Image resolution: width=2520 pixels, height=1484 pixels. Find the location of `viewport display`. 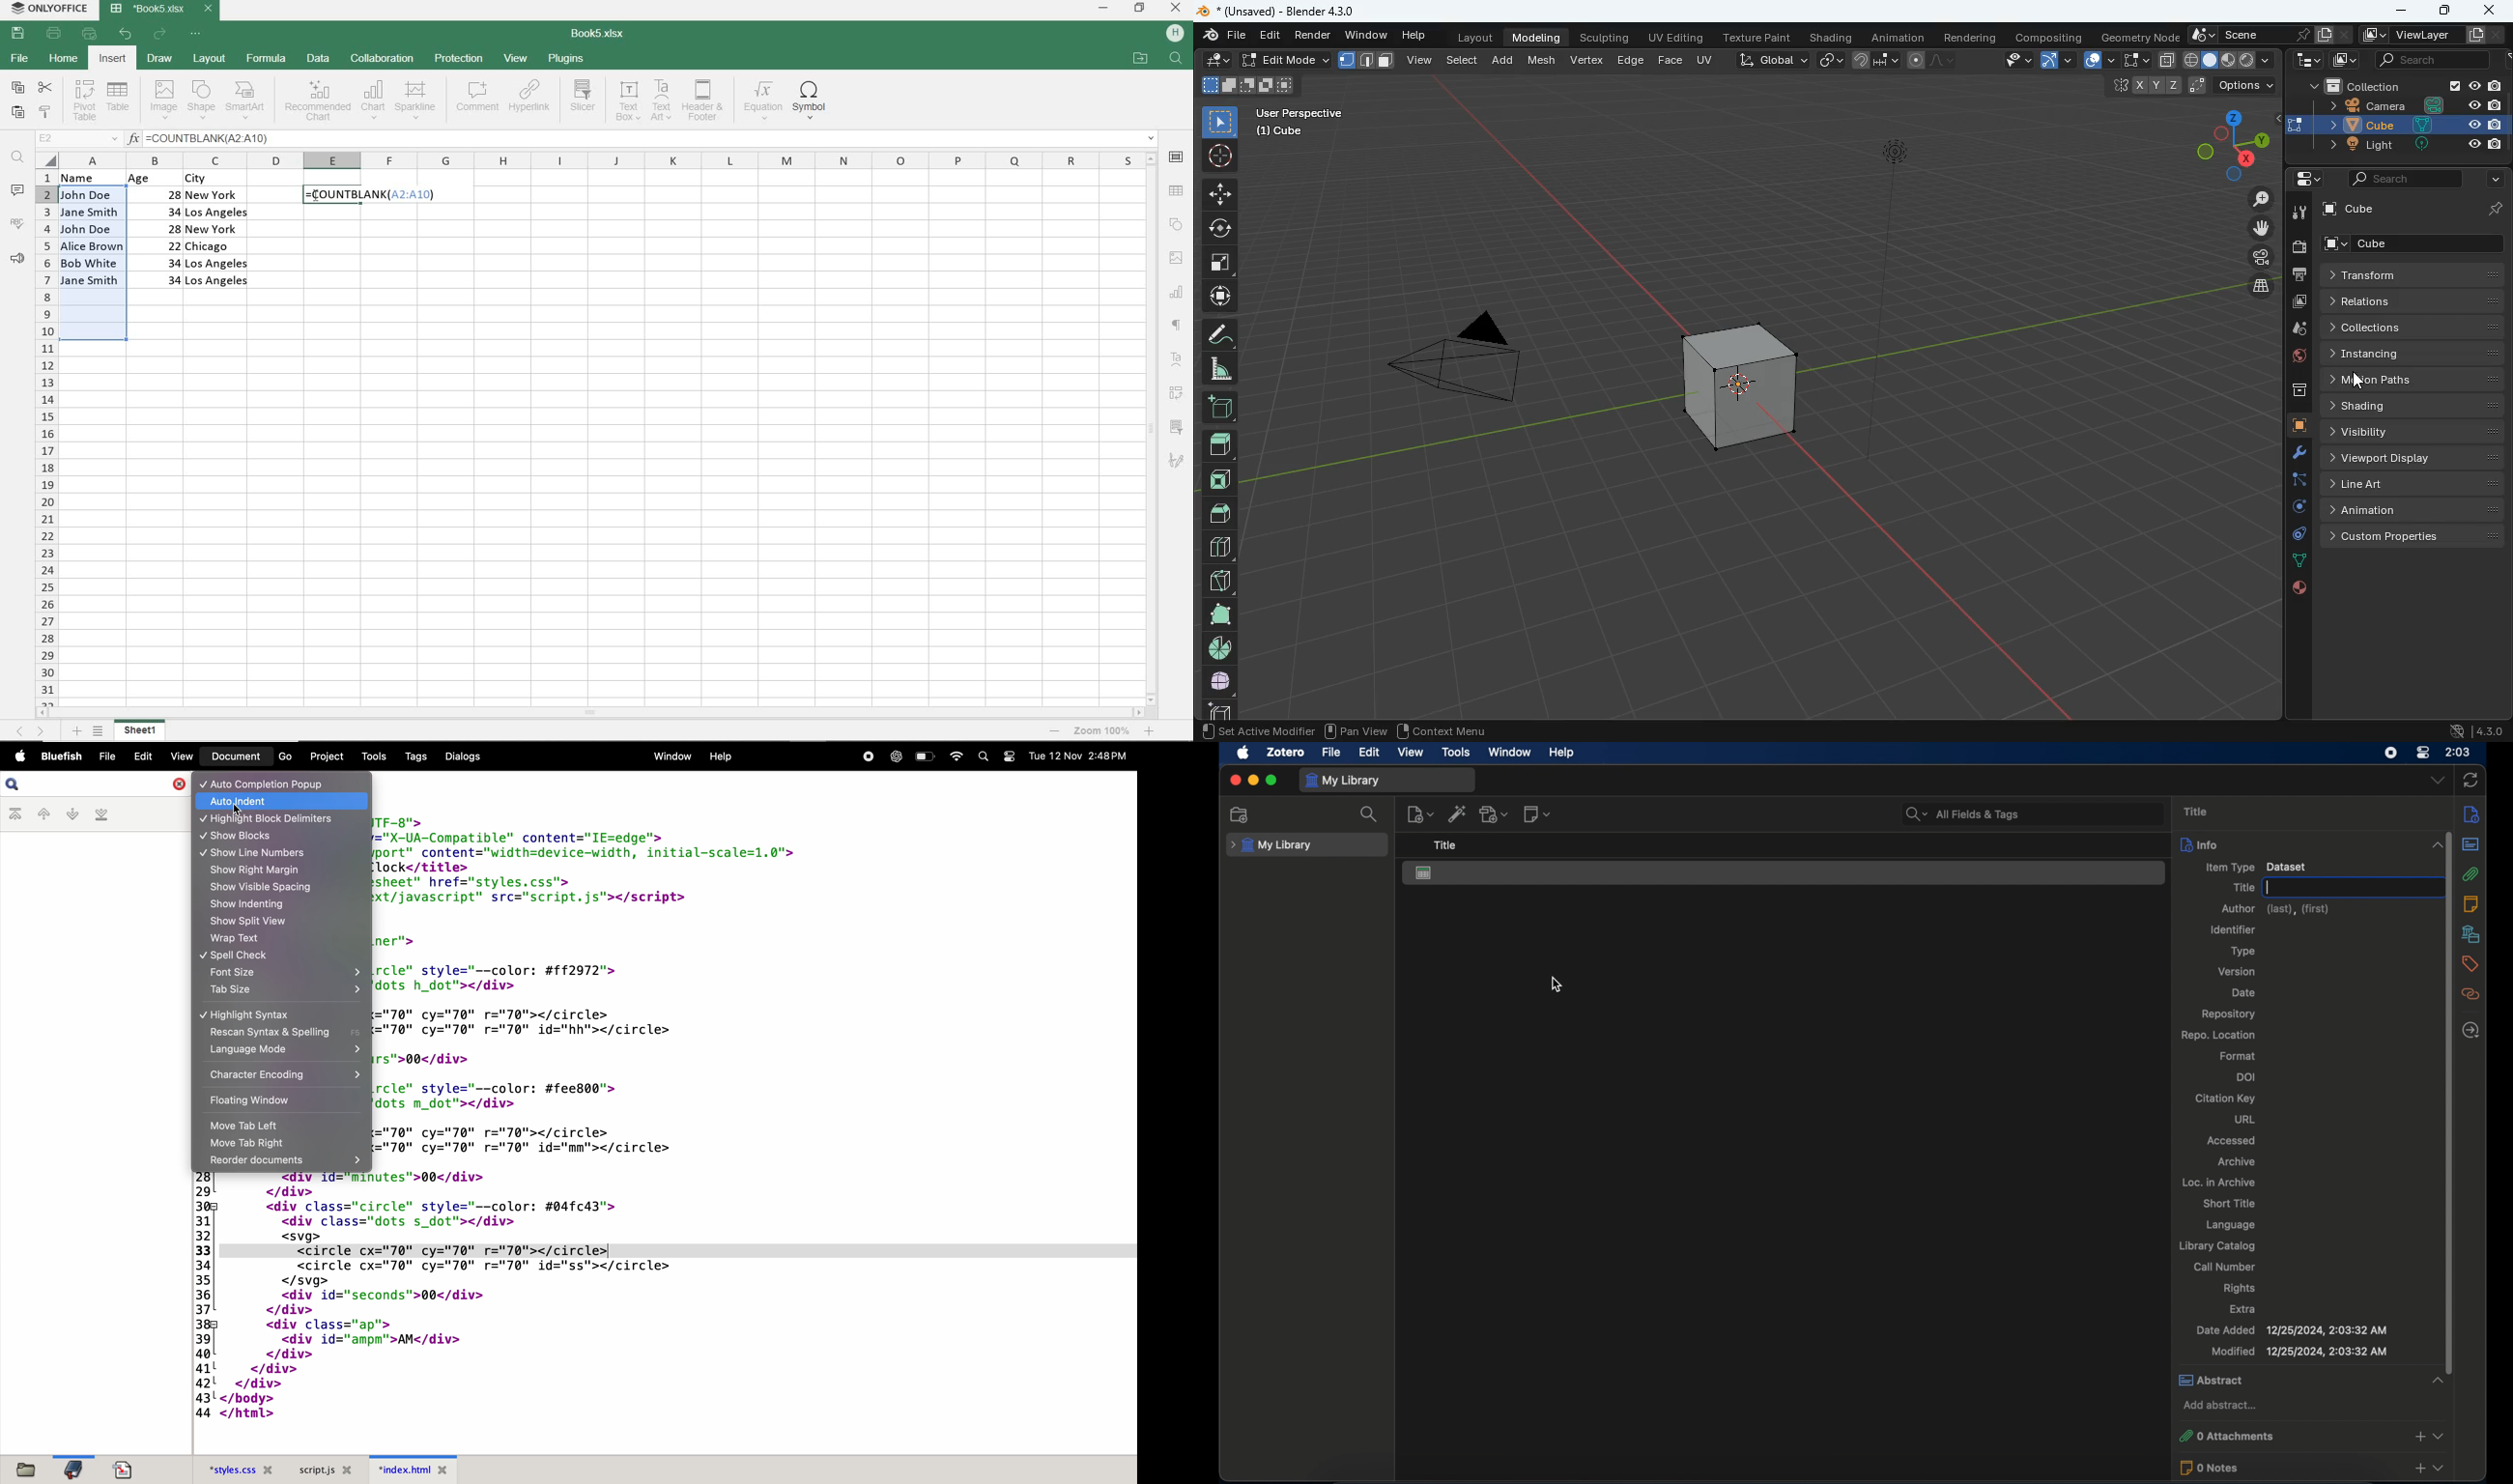

viewport display is located at coordinates (2418, 455).